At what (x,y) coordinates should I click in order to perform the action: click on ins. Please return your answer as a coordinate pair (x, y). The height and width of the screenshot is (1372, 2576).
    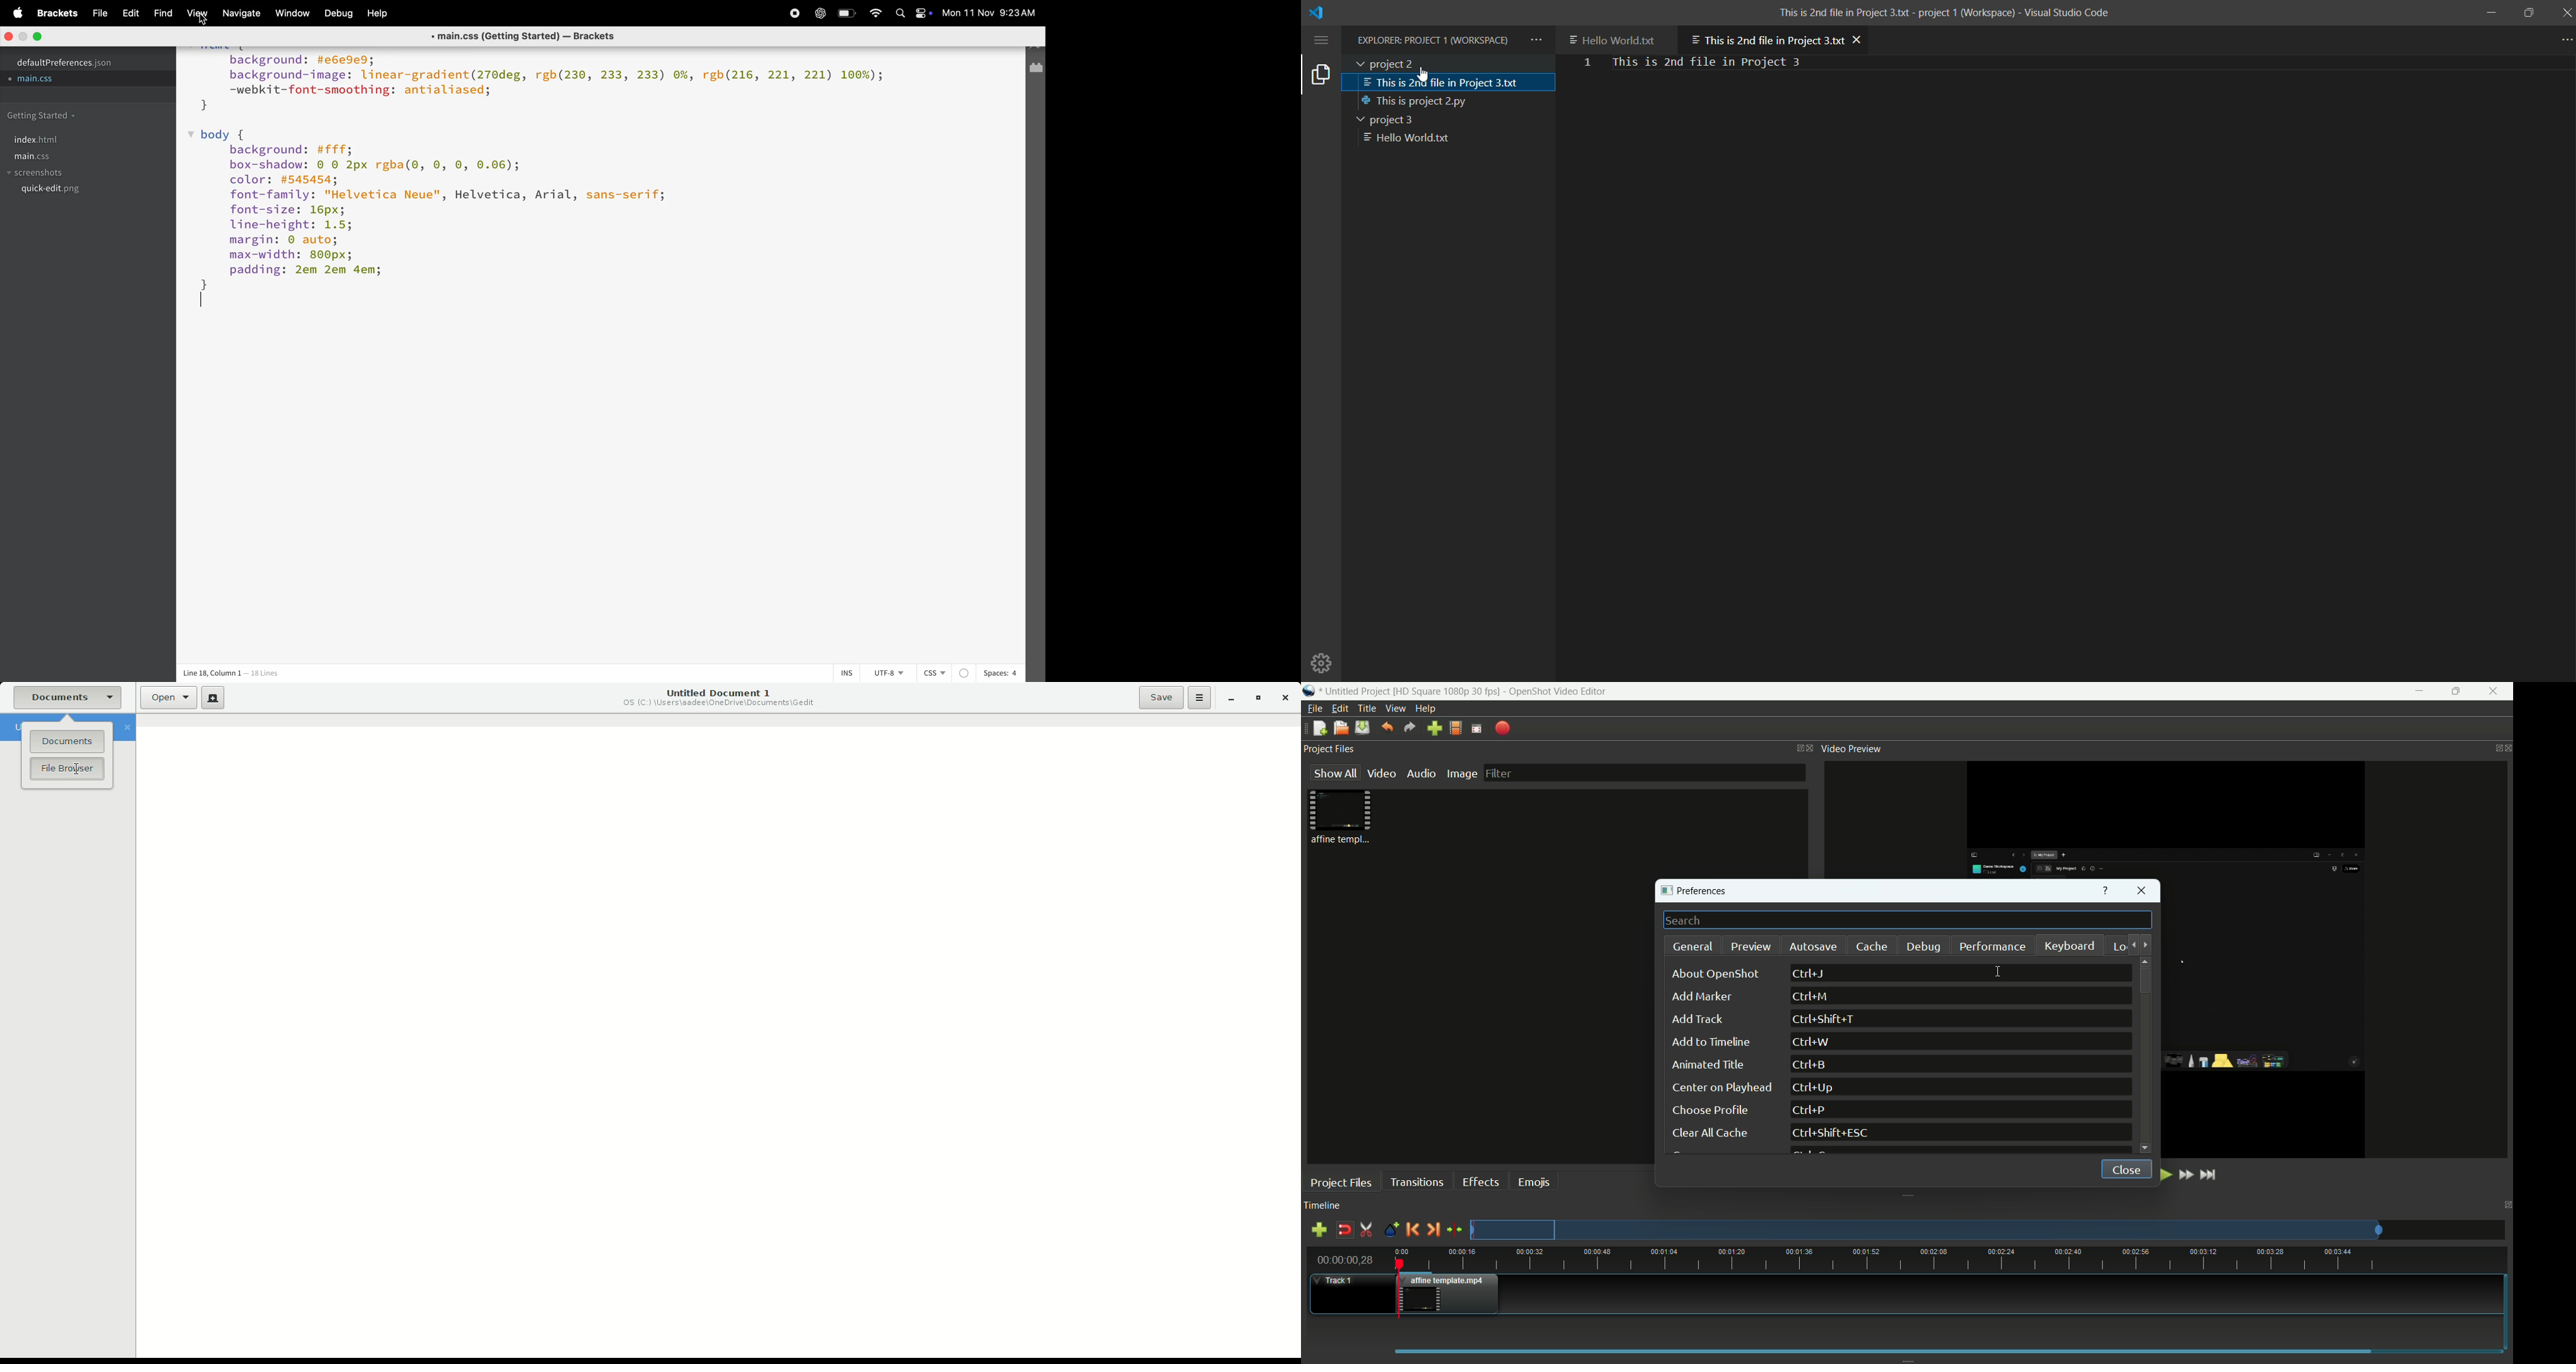
    Looking at the image, I should click on (843, 672).